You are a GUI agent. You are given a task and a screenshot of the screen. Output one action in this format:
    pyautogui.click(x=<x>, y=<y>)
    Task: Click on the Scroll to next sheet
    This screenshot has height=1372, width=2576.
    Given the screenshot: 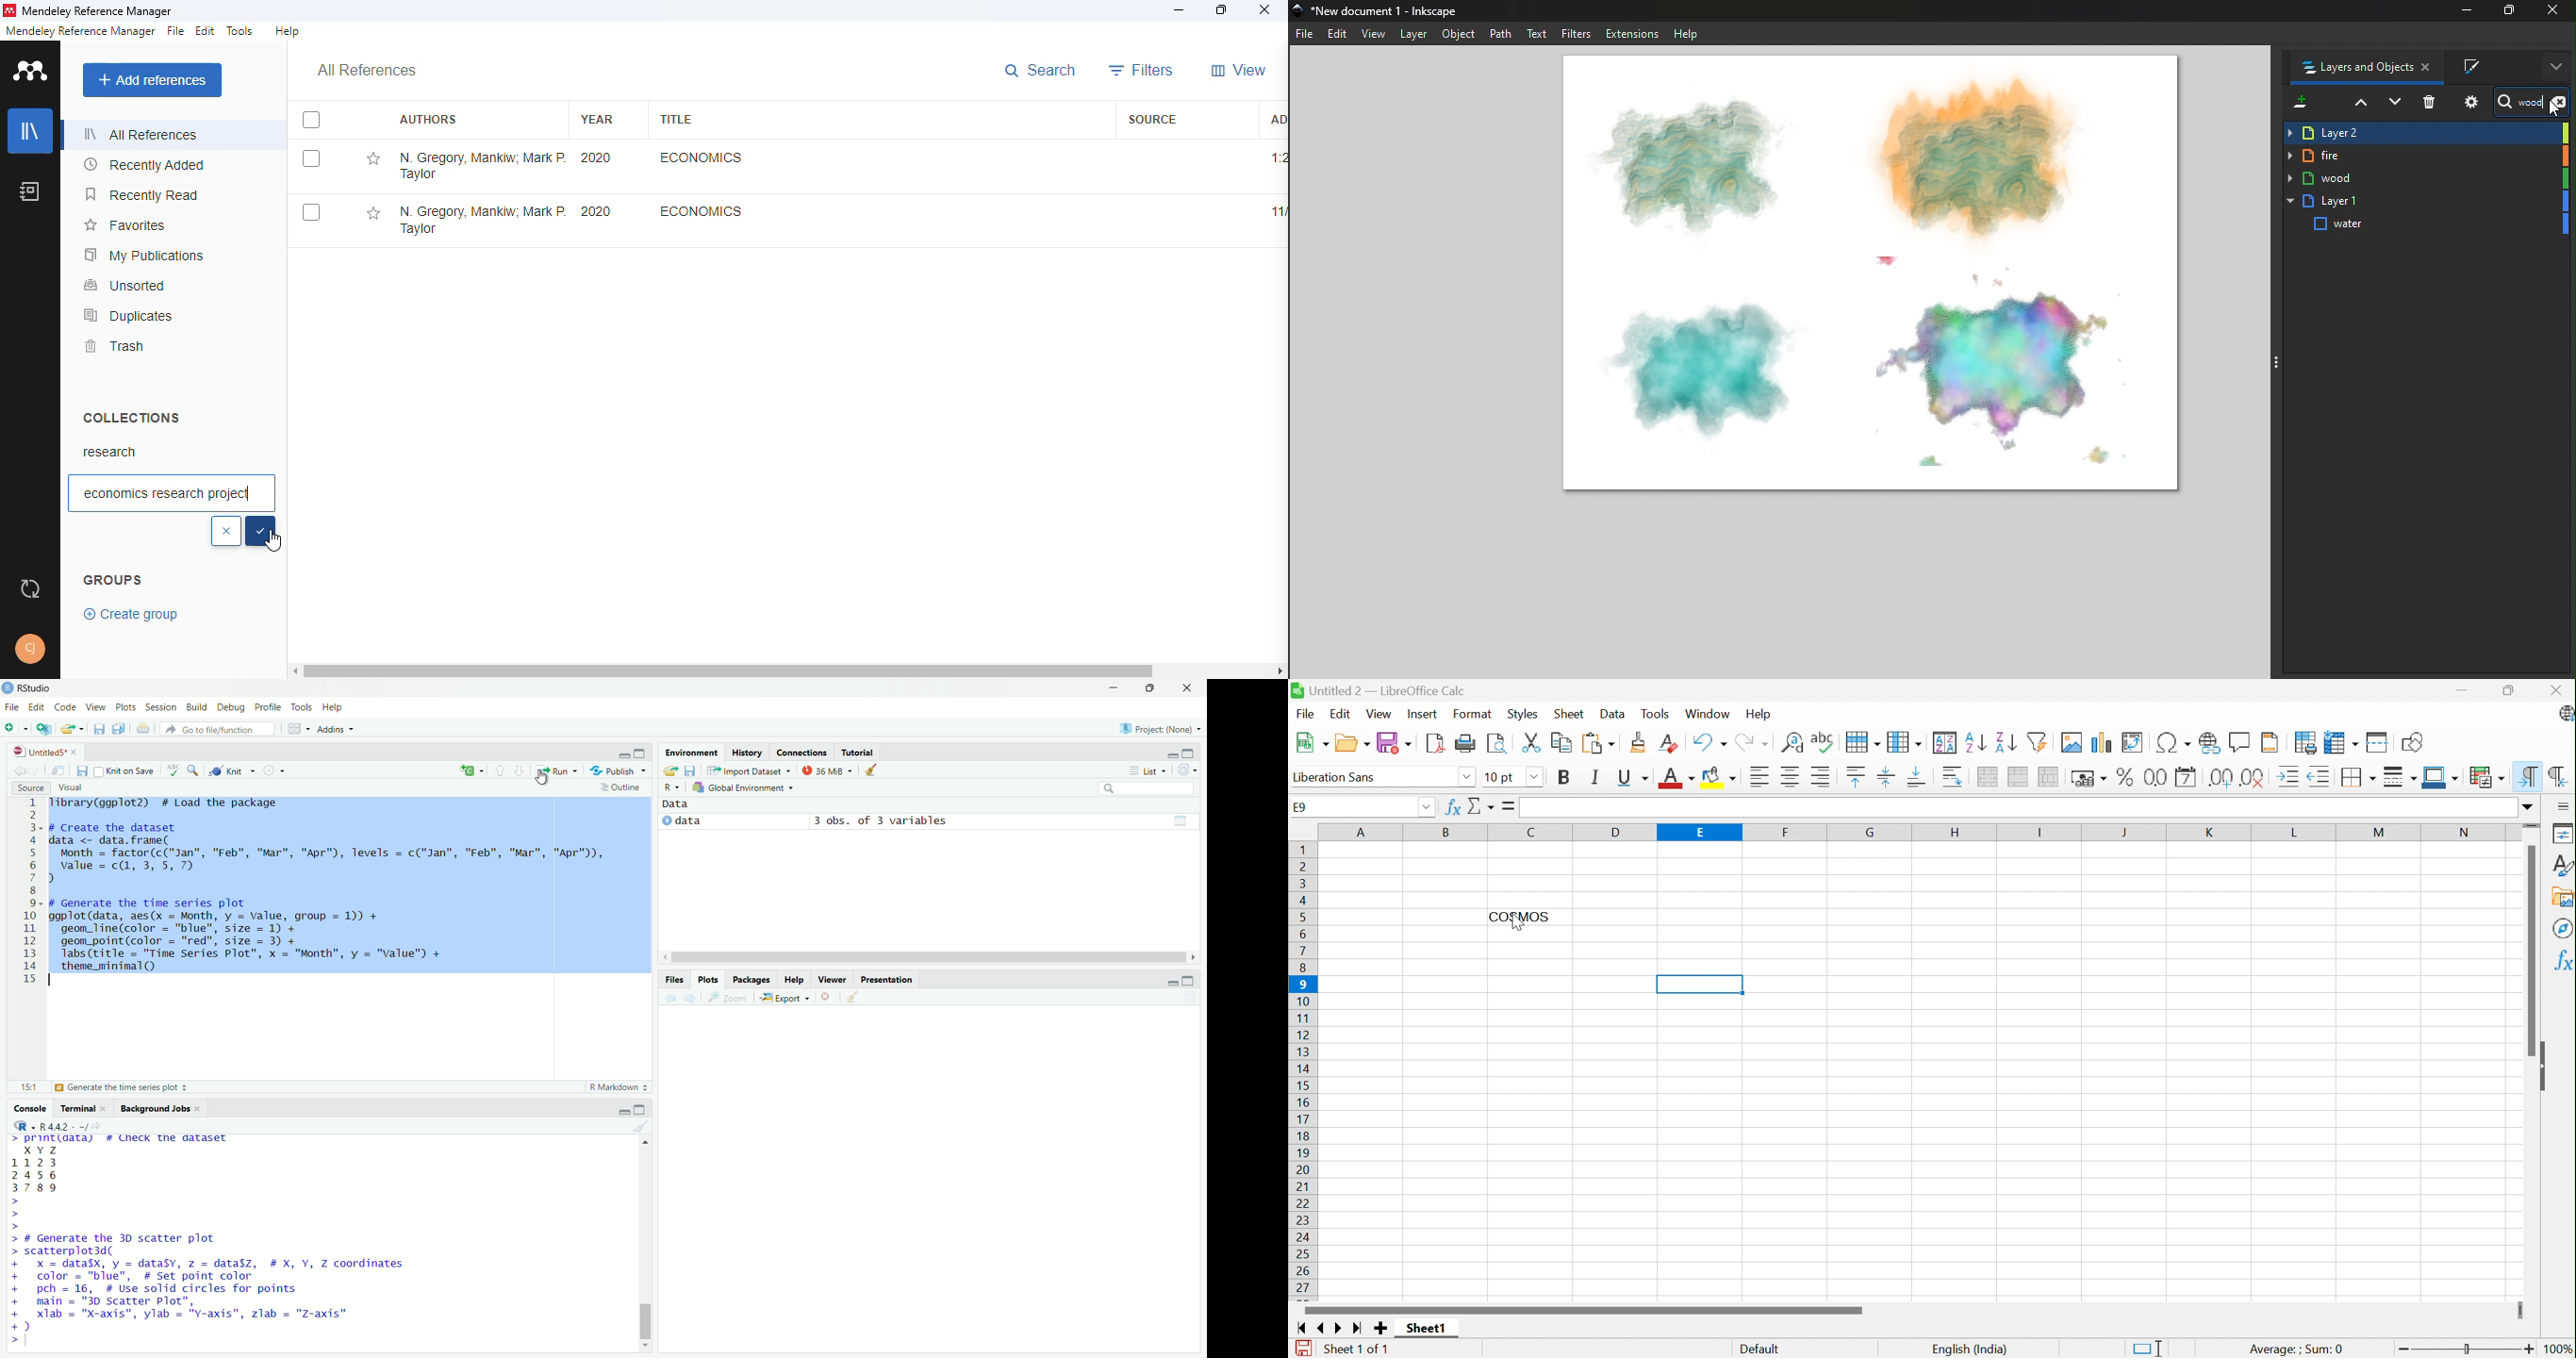 What is the action you would take?
    pyautogui.click(x=1341, y=1328)
    